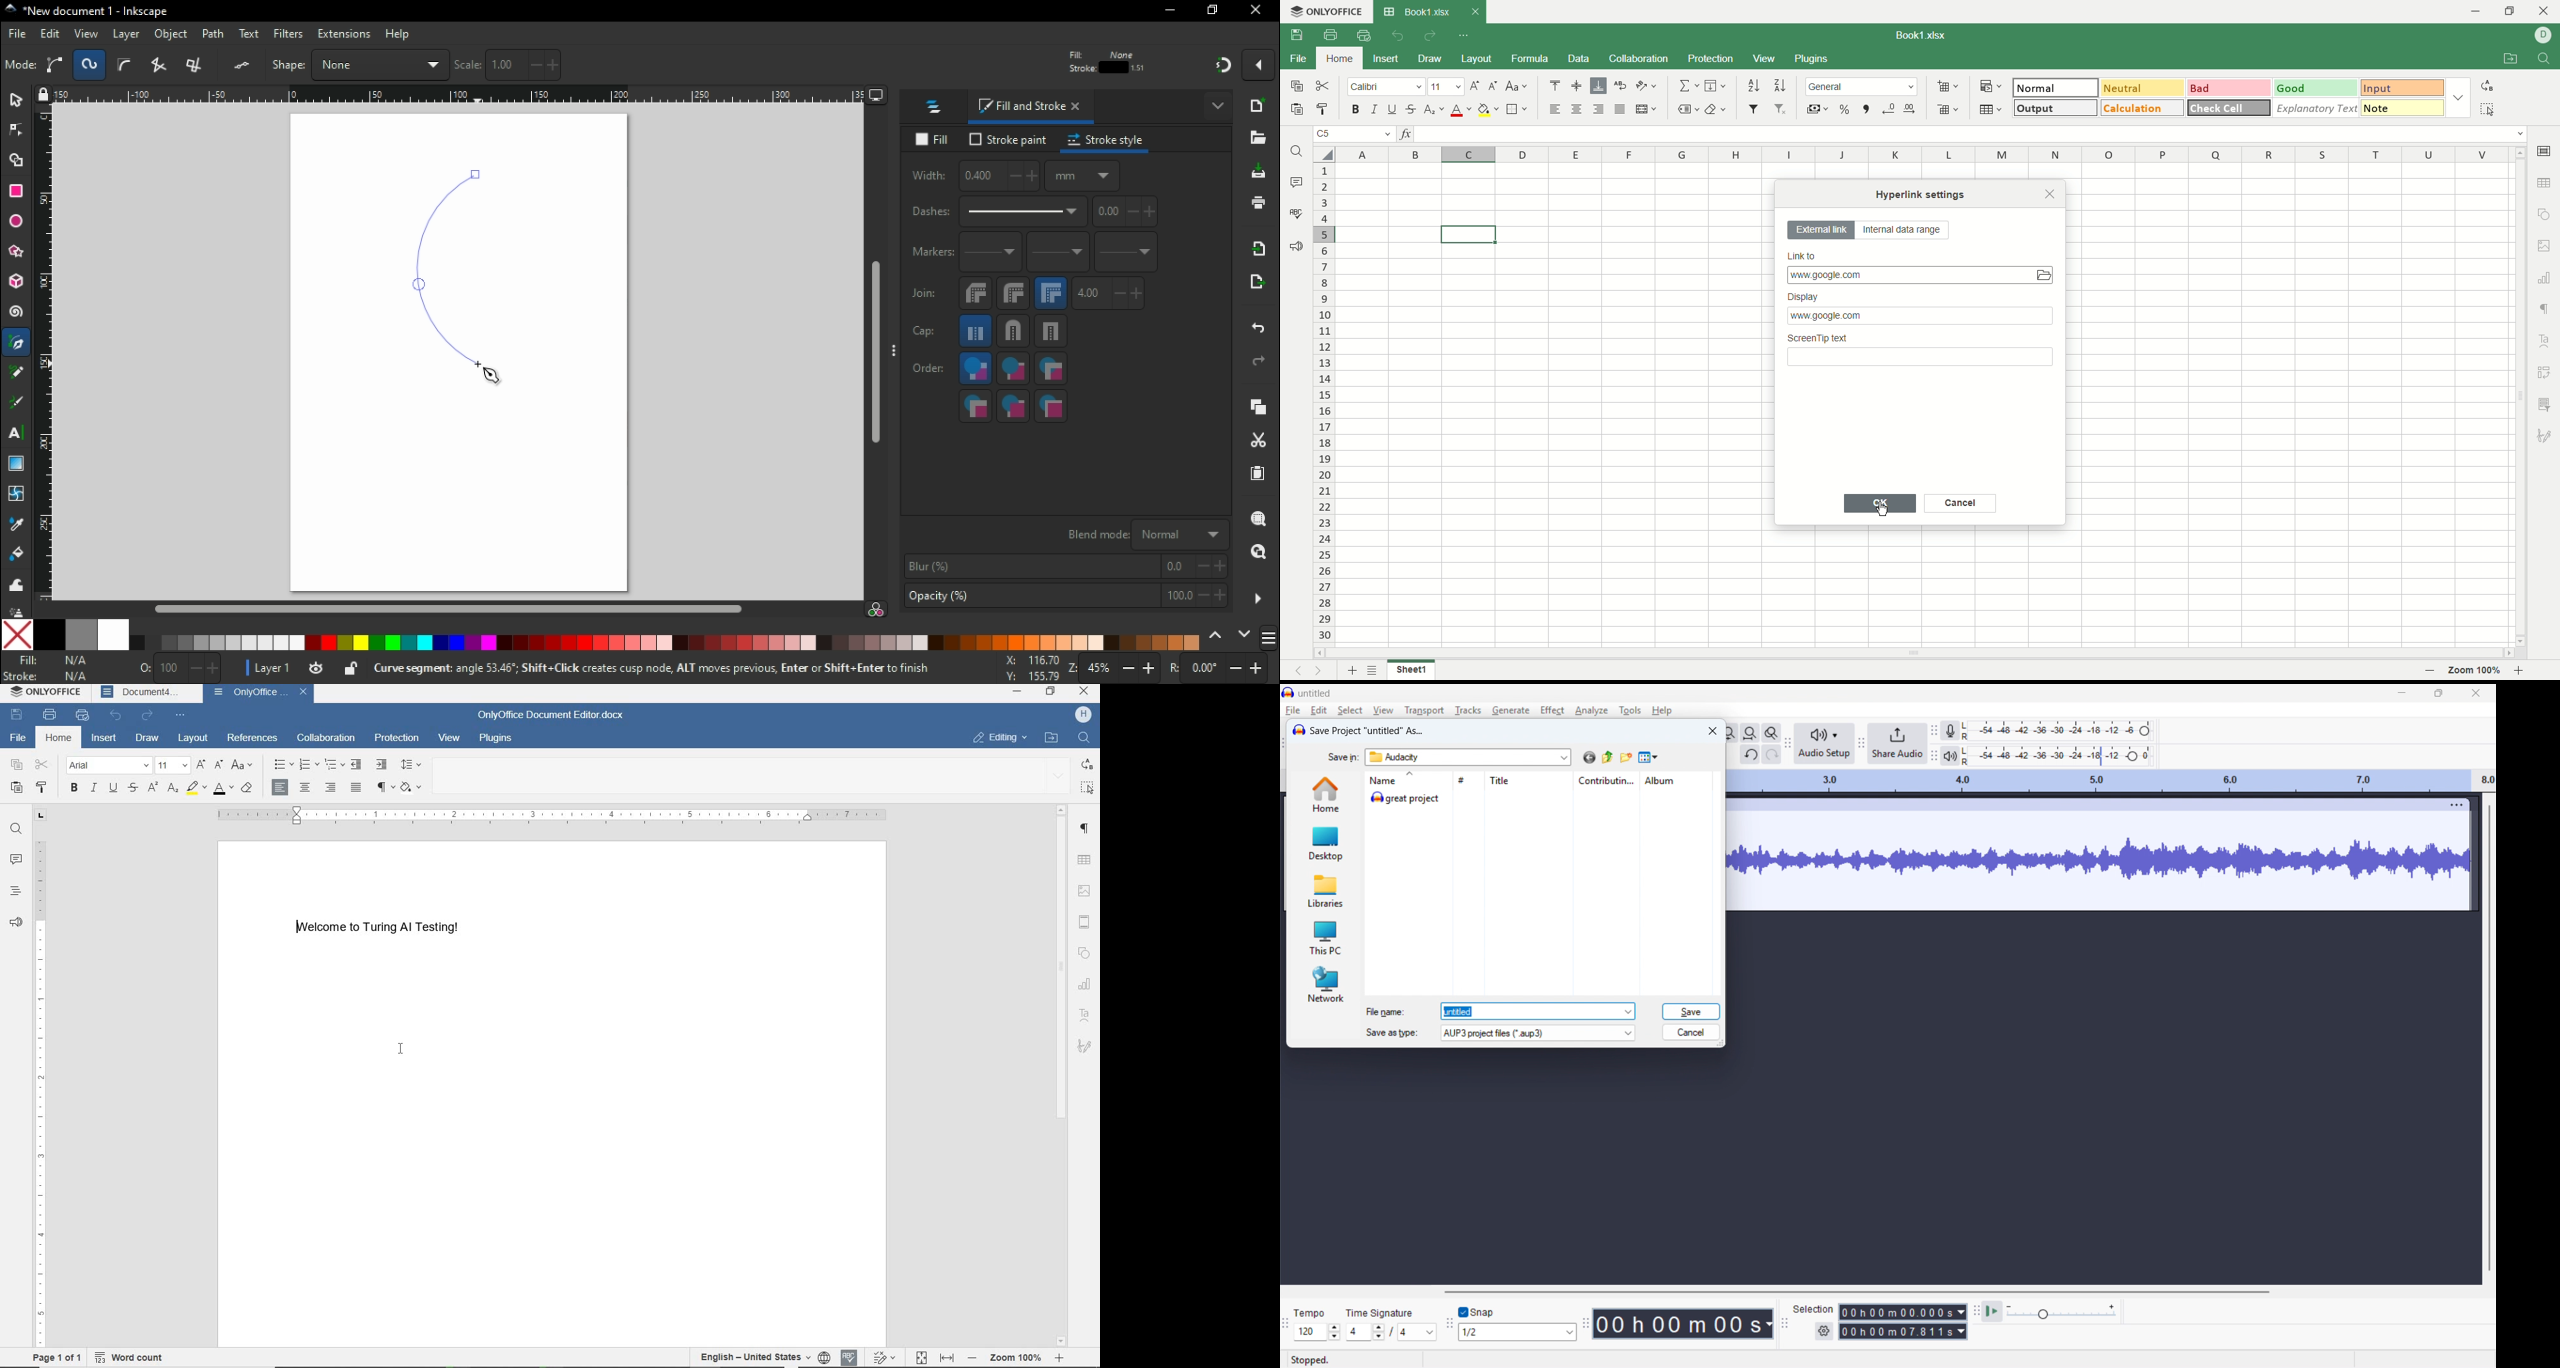  What do you see at coordinates (2543, 35) in the screenshot?
I see `account` at bounding box center [2543, 35].